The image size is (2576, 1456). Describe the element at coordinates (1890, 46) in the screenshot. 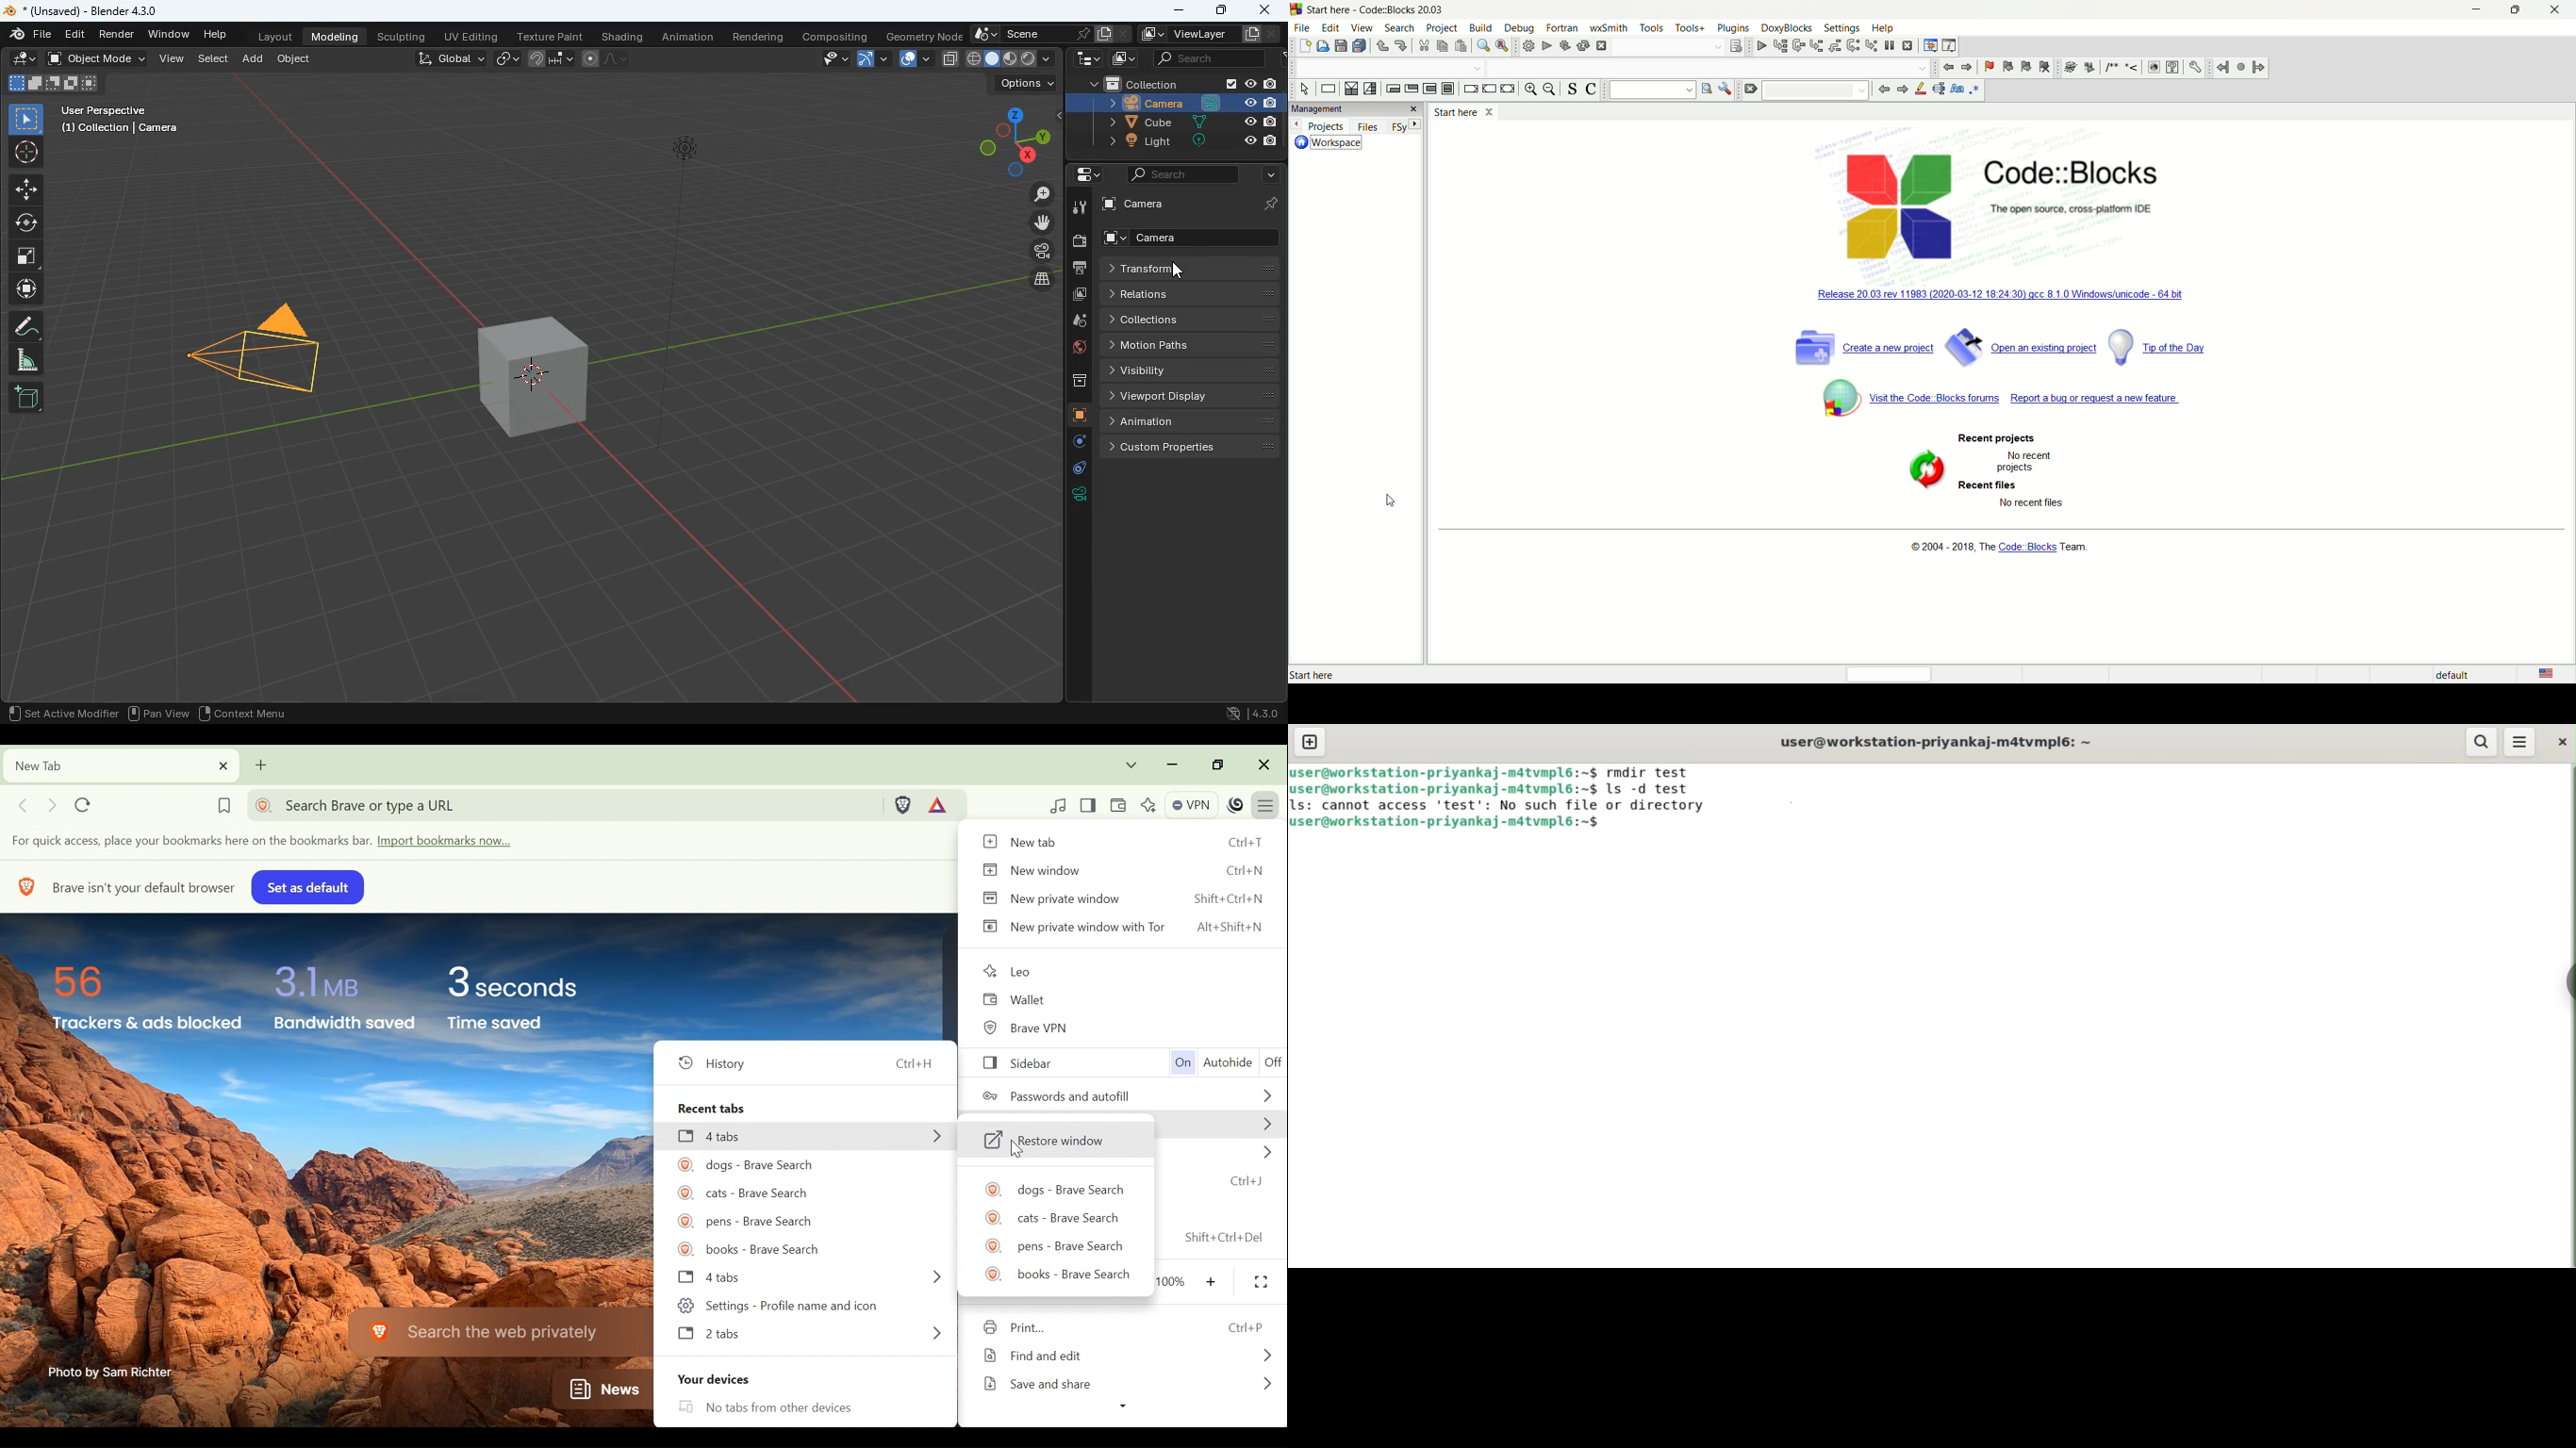

I see `break debugger` at that location.